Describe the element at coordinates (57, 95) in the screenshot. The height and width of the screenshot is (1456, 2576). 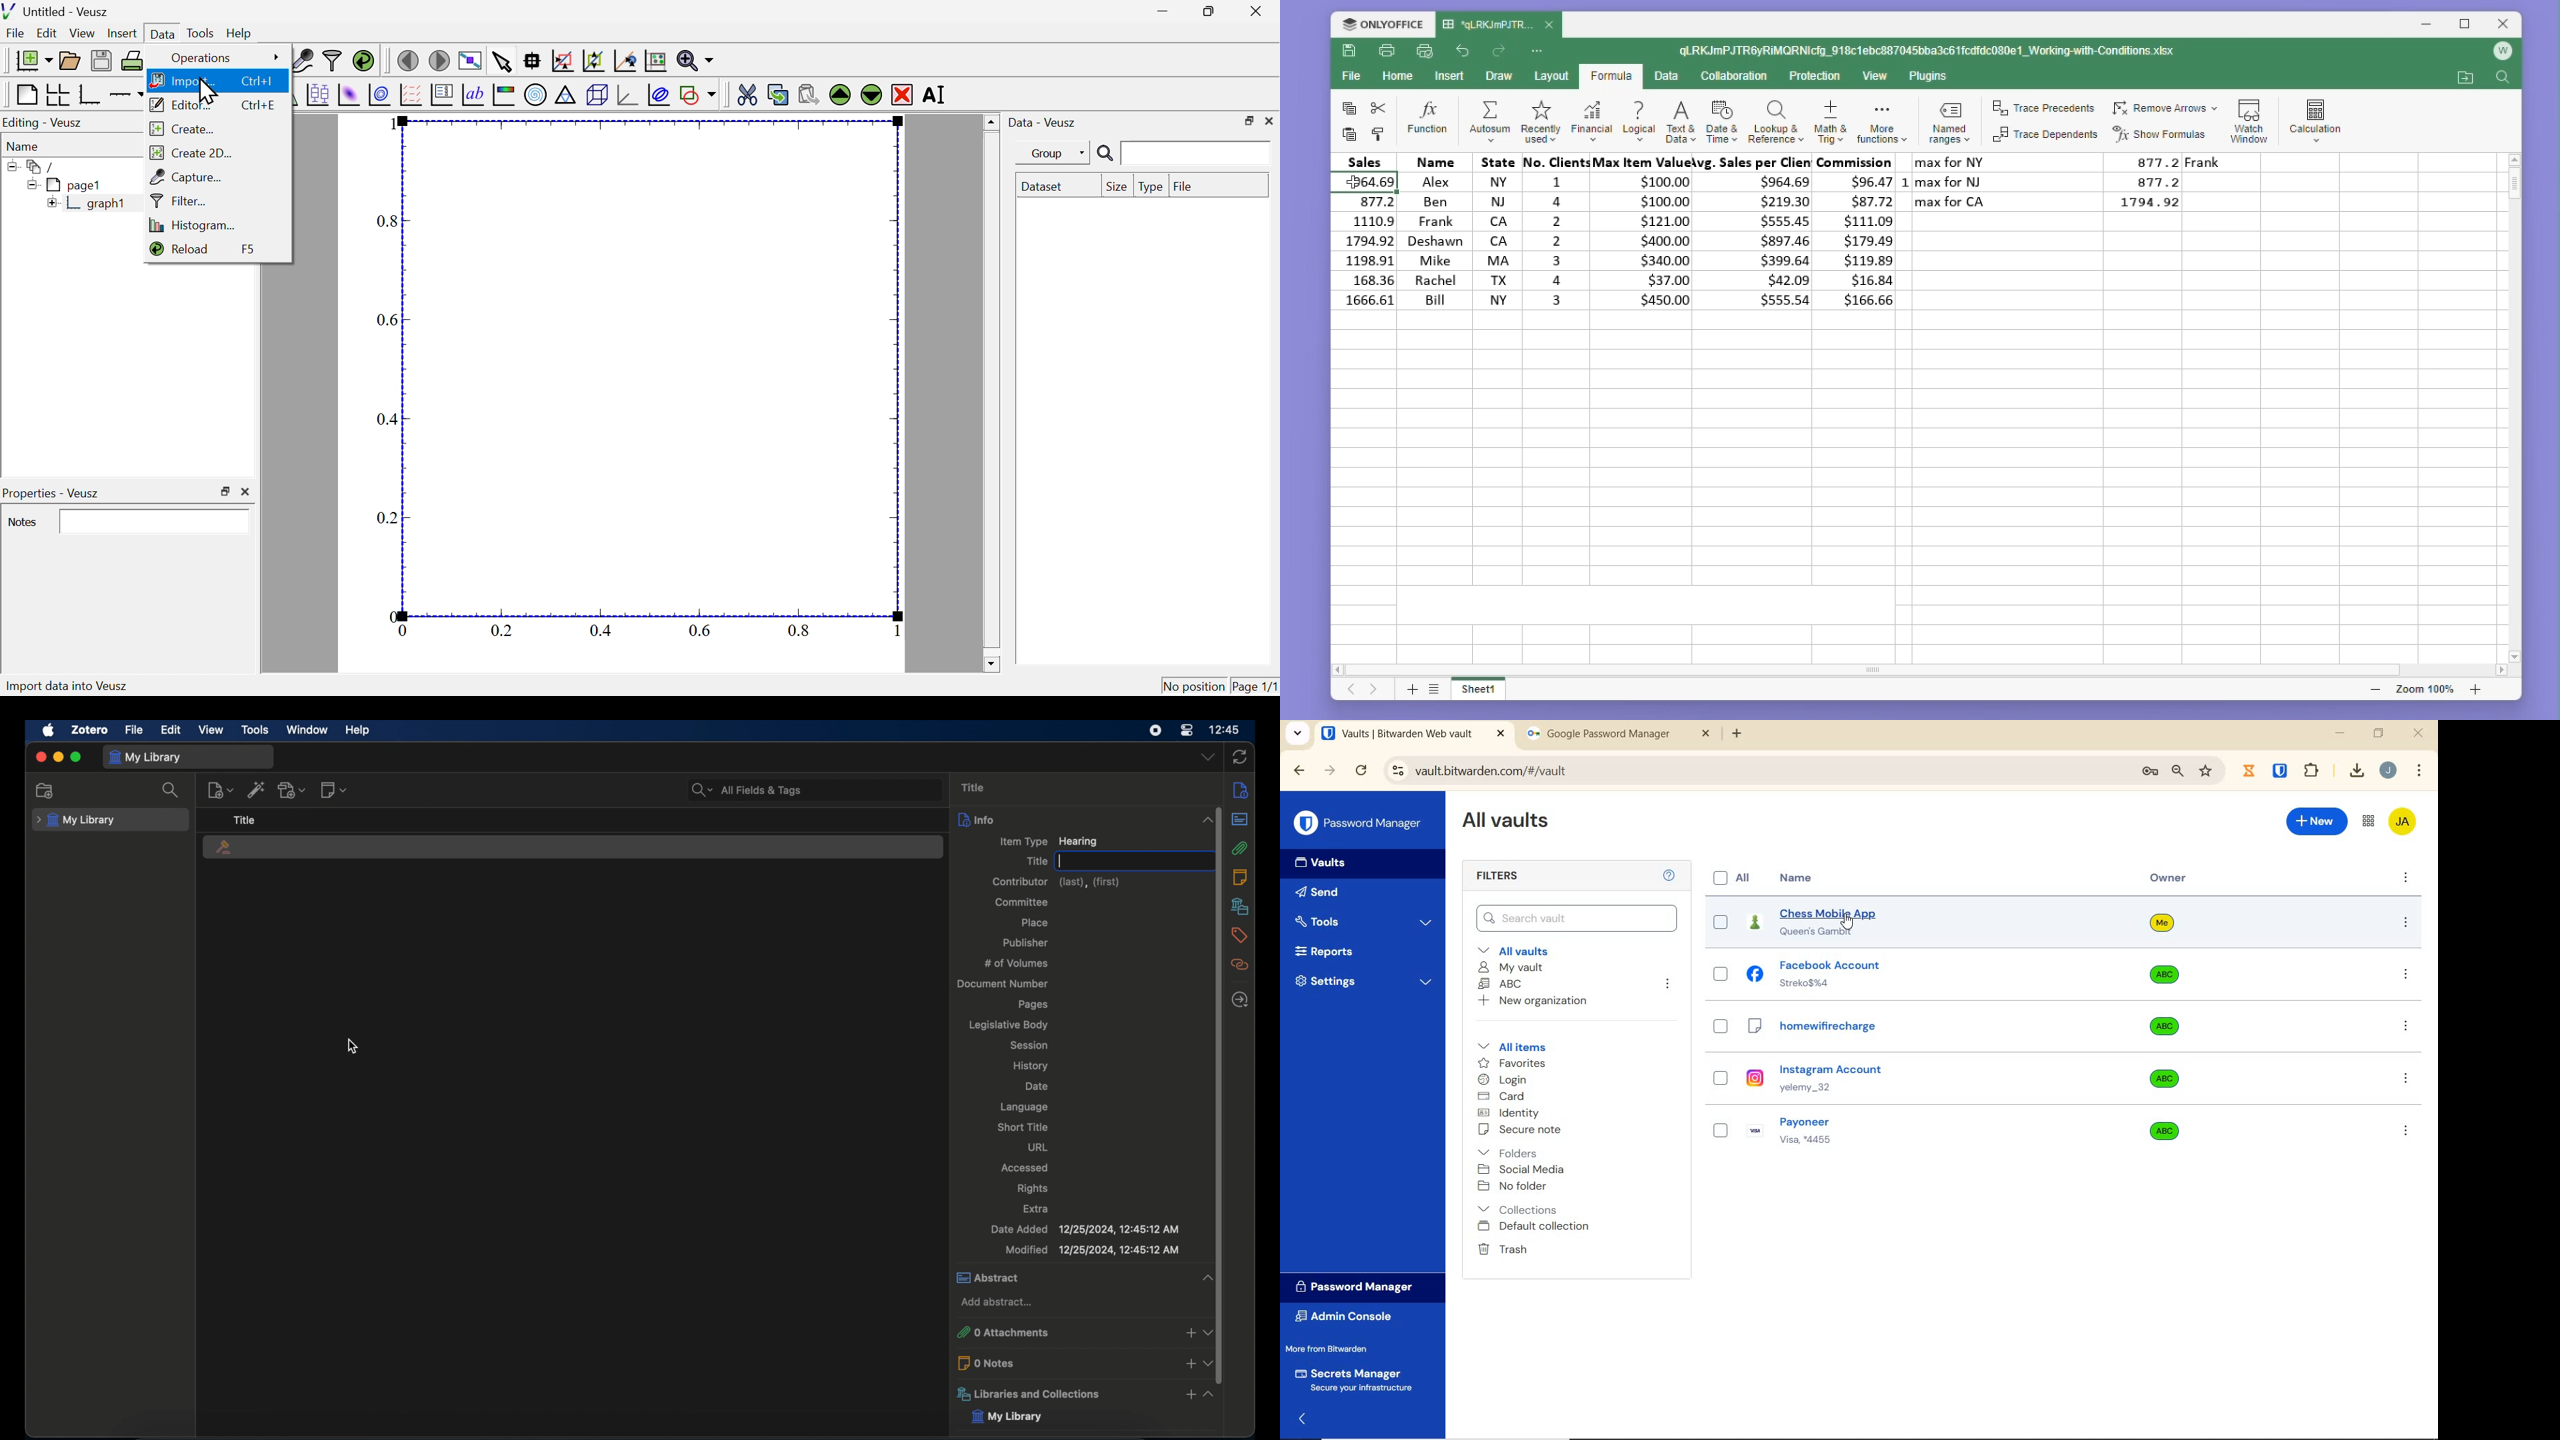
I see `arrange graphs in a grid` at that location.